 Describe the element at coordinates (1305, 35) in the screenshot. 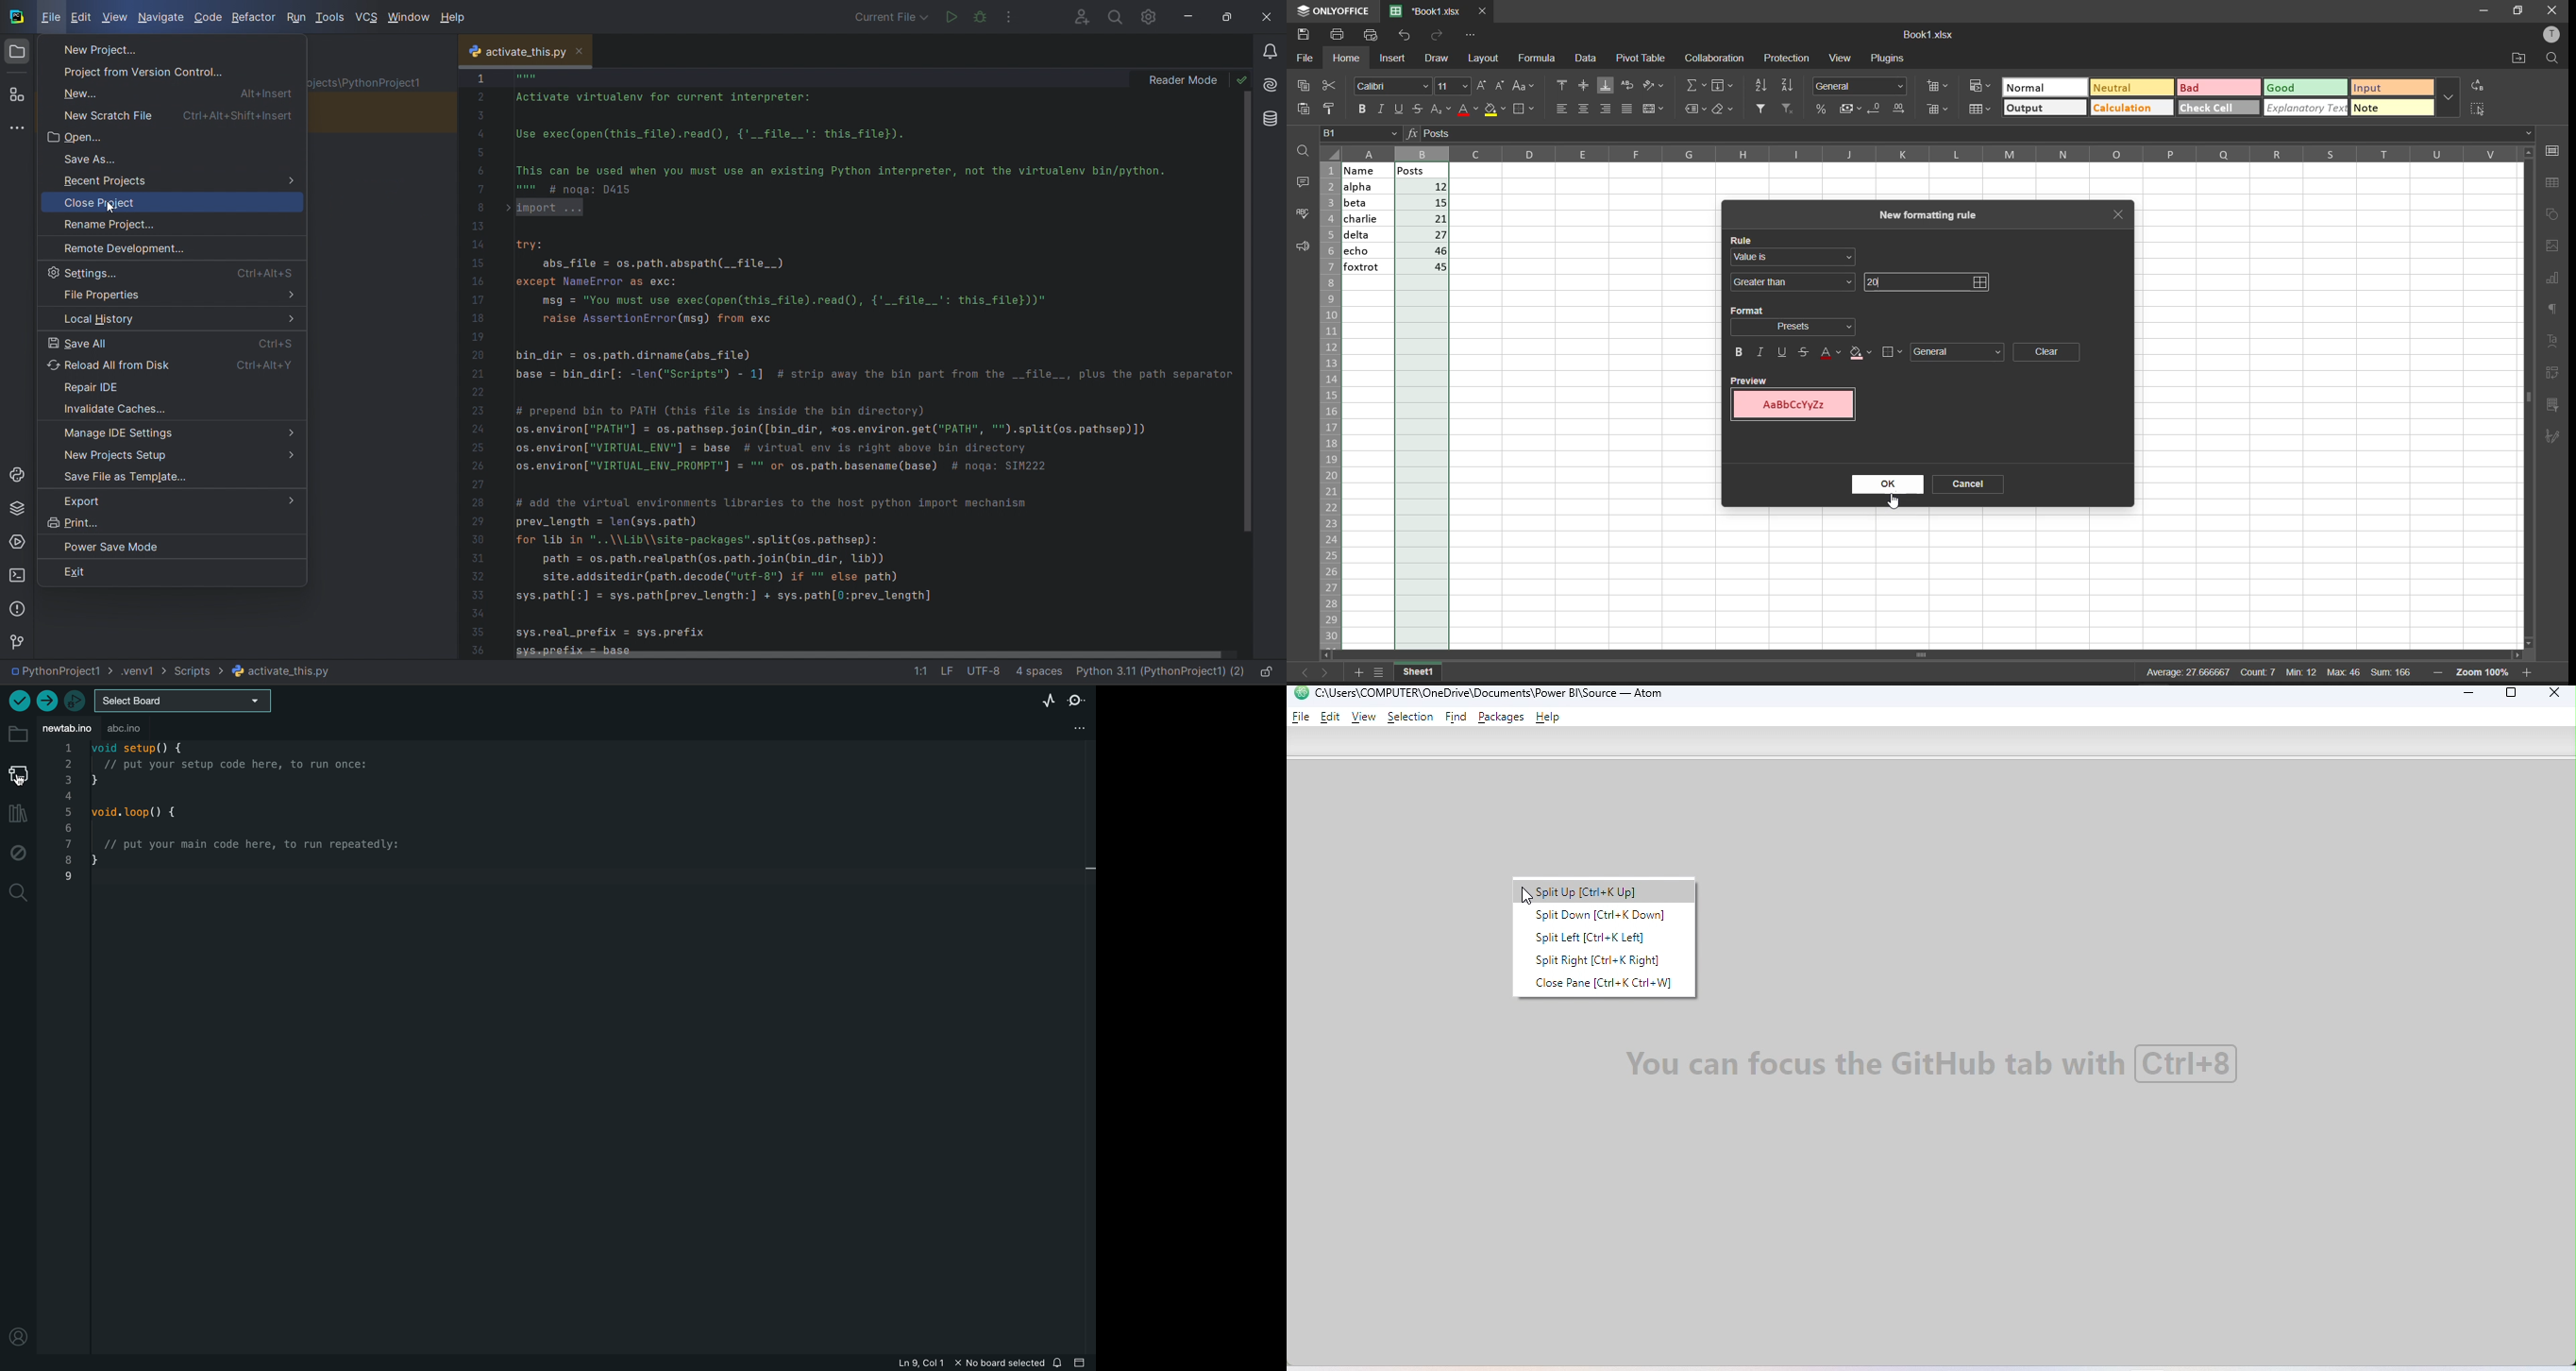

I see `save` at that location.